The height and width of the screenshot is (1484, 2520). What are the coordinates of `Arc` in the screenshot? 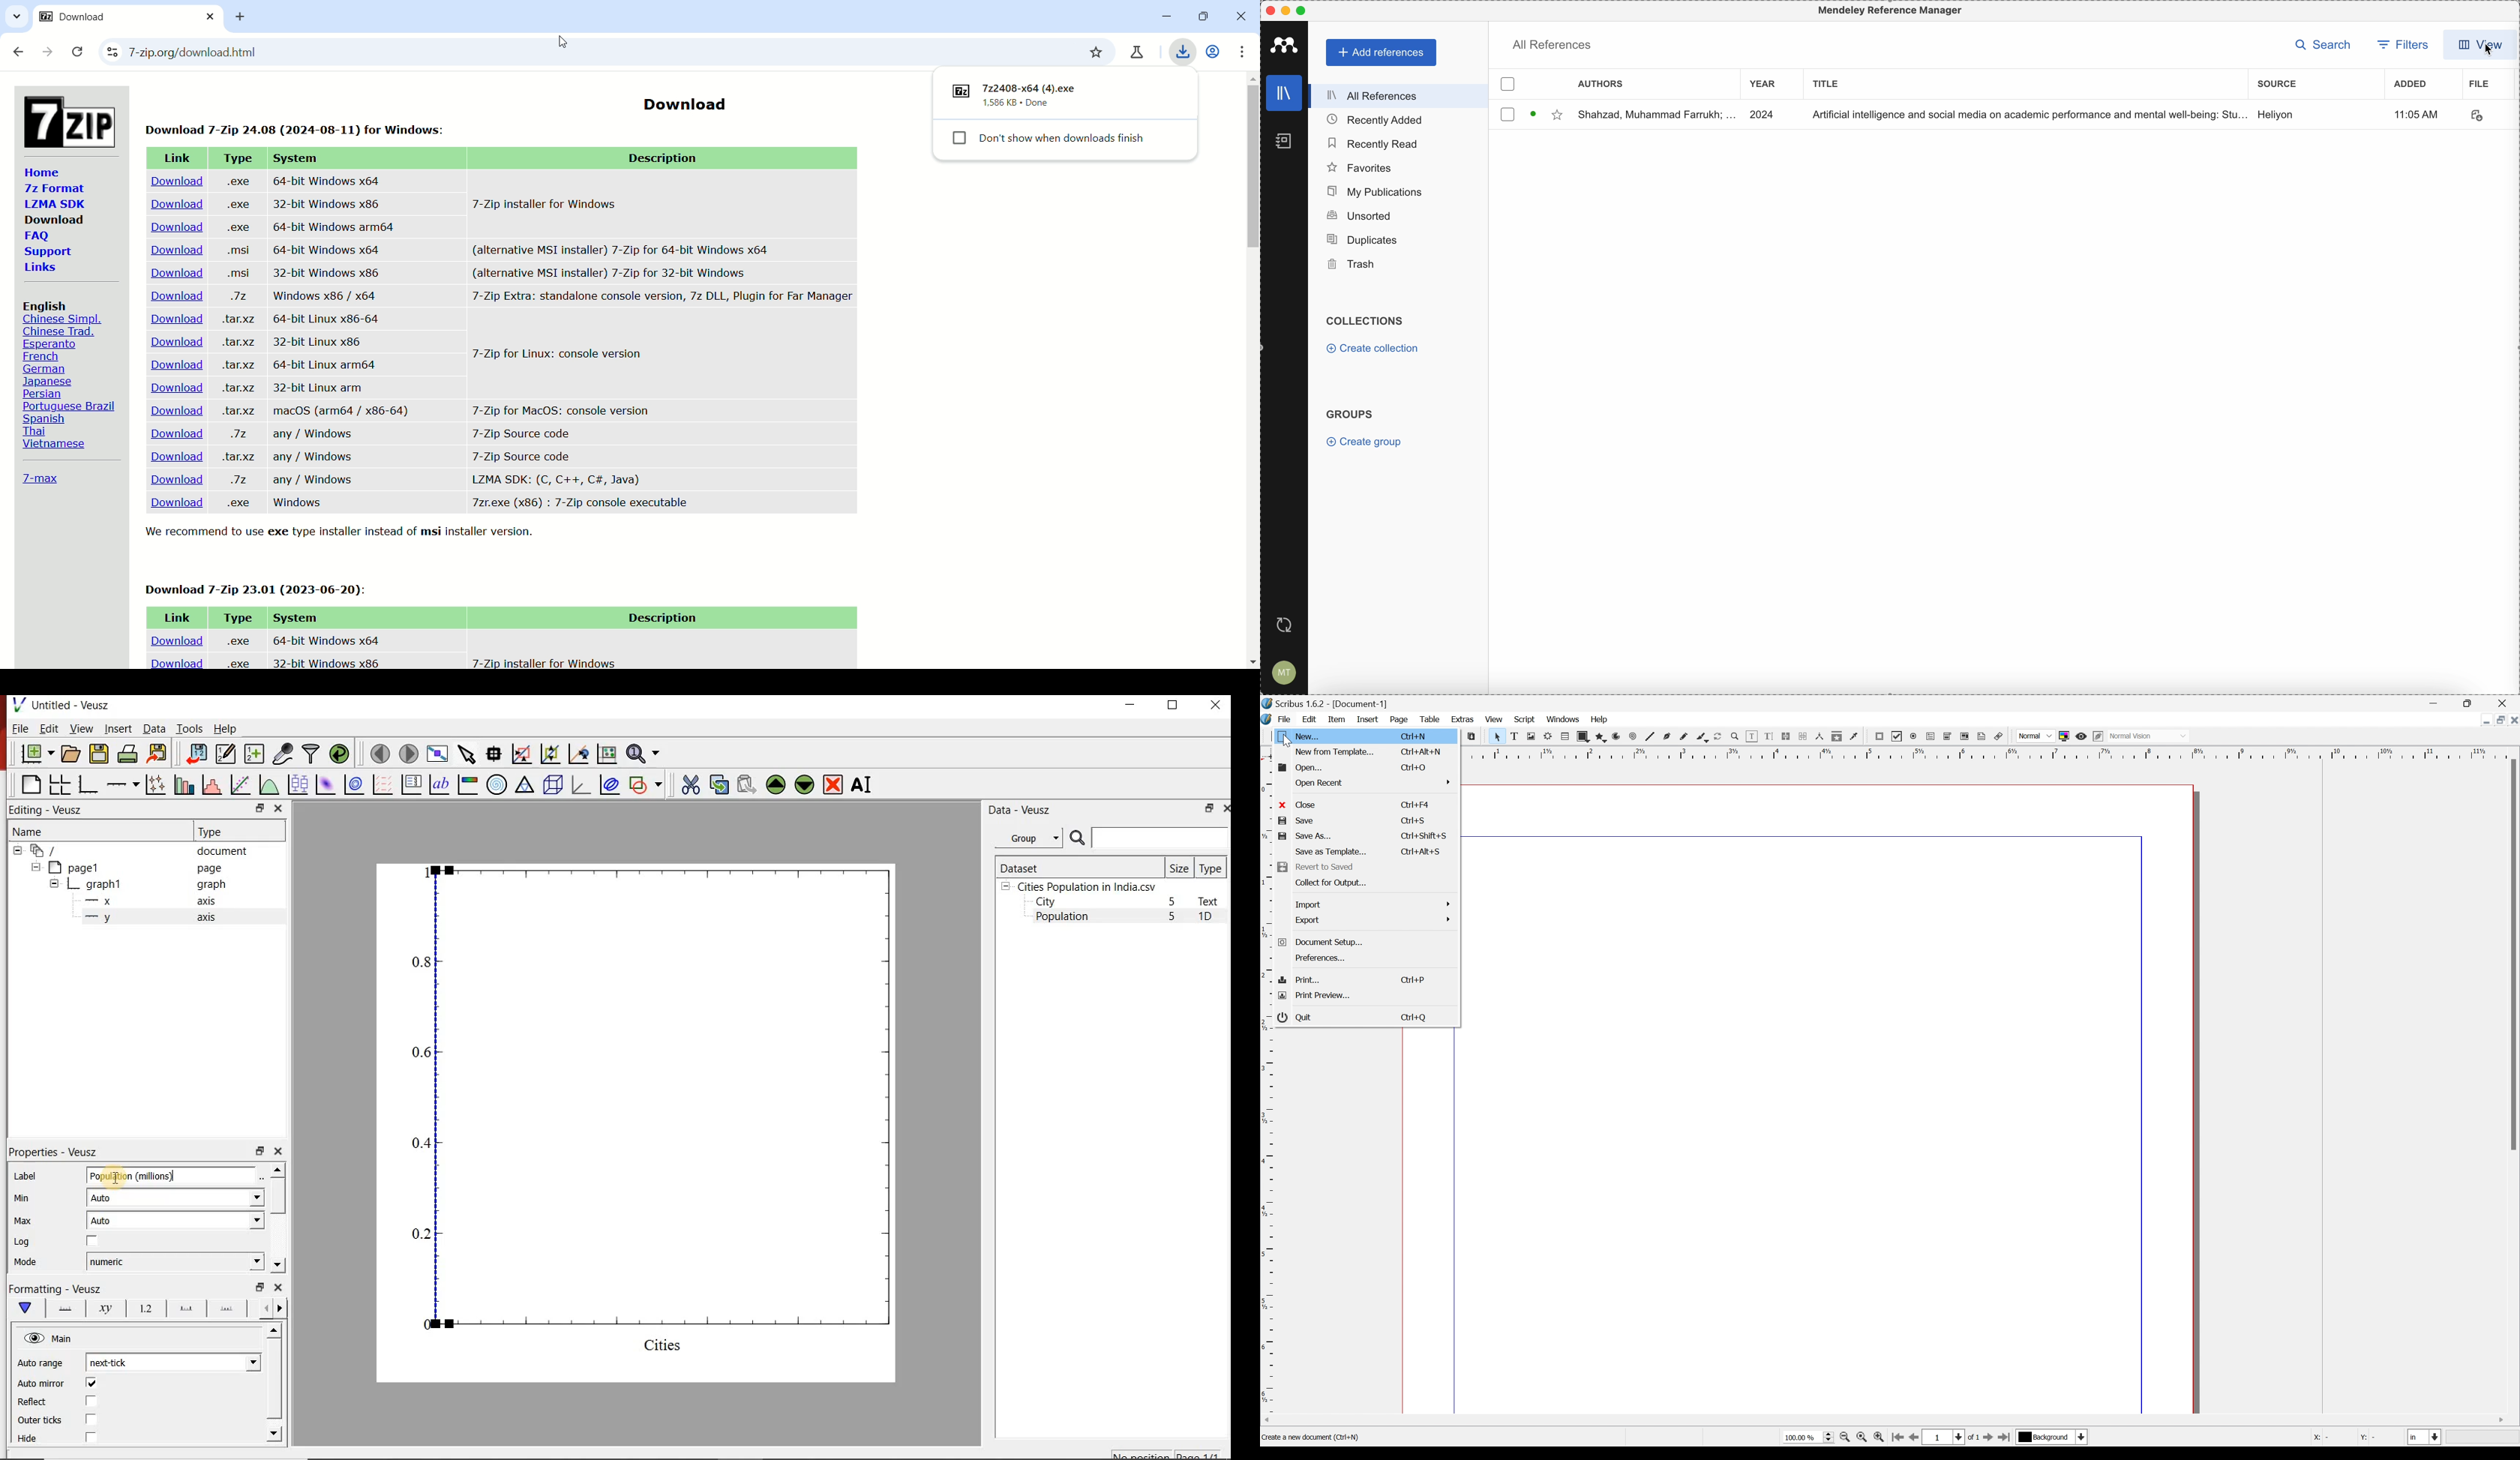 It's located at (1614, 736).